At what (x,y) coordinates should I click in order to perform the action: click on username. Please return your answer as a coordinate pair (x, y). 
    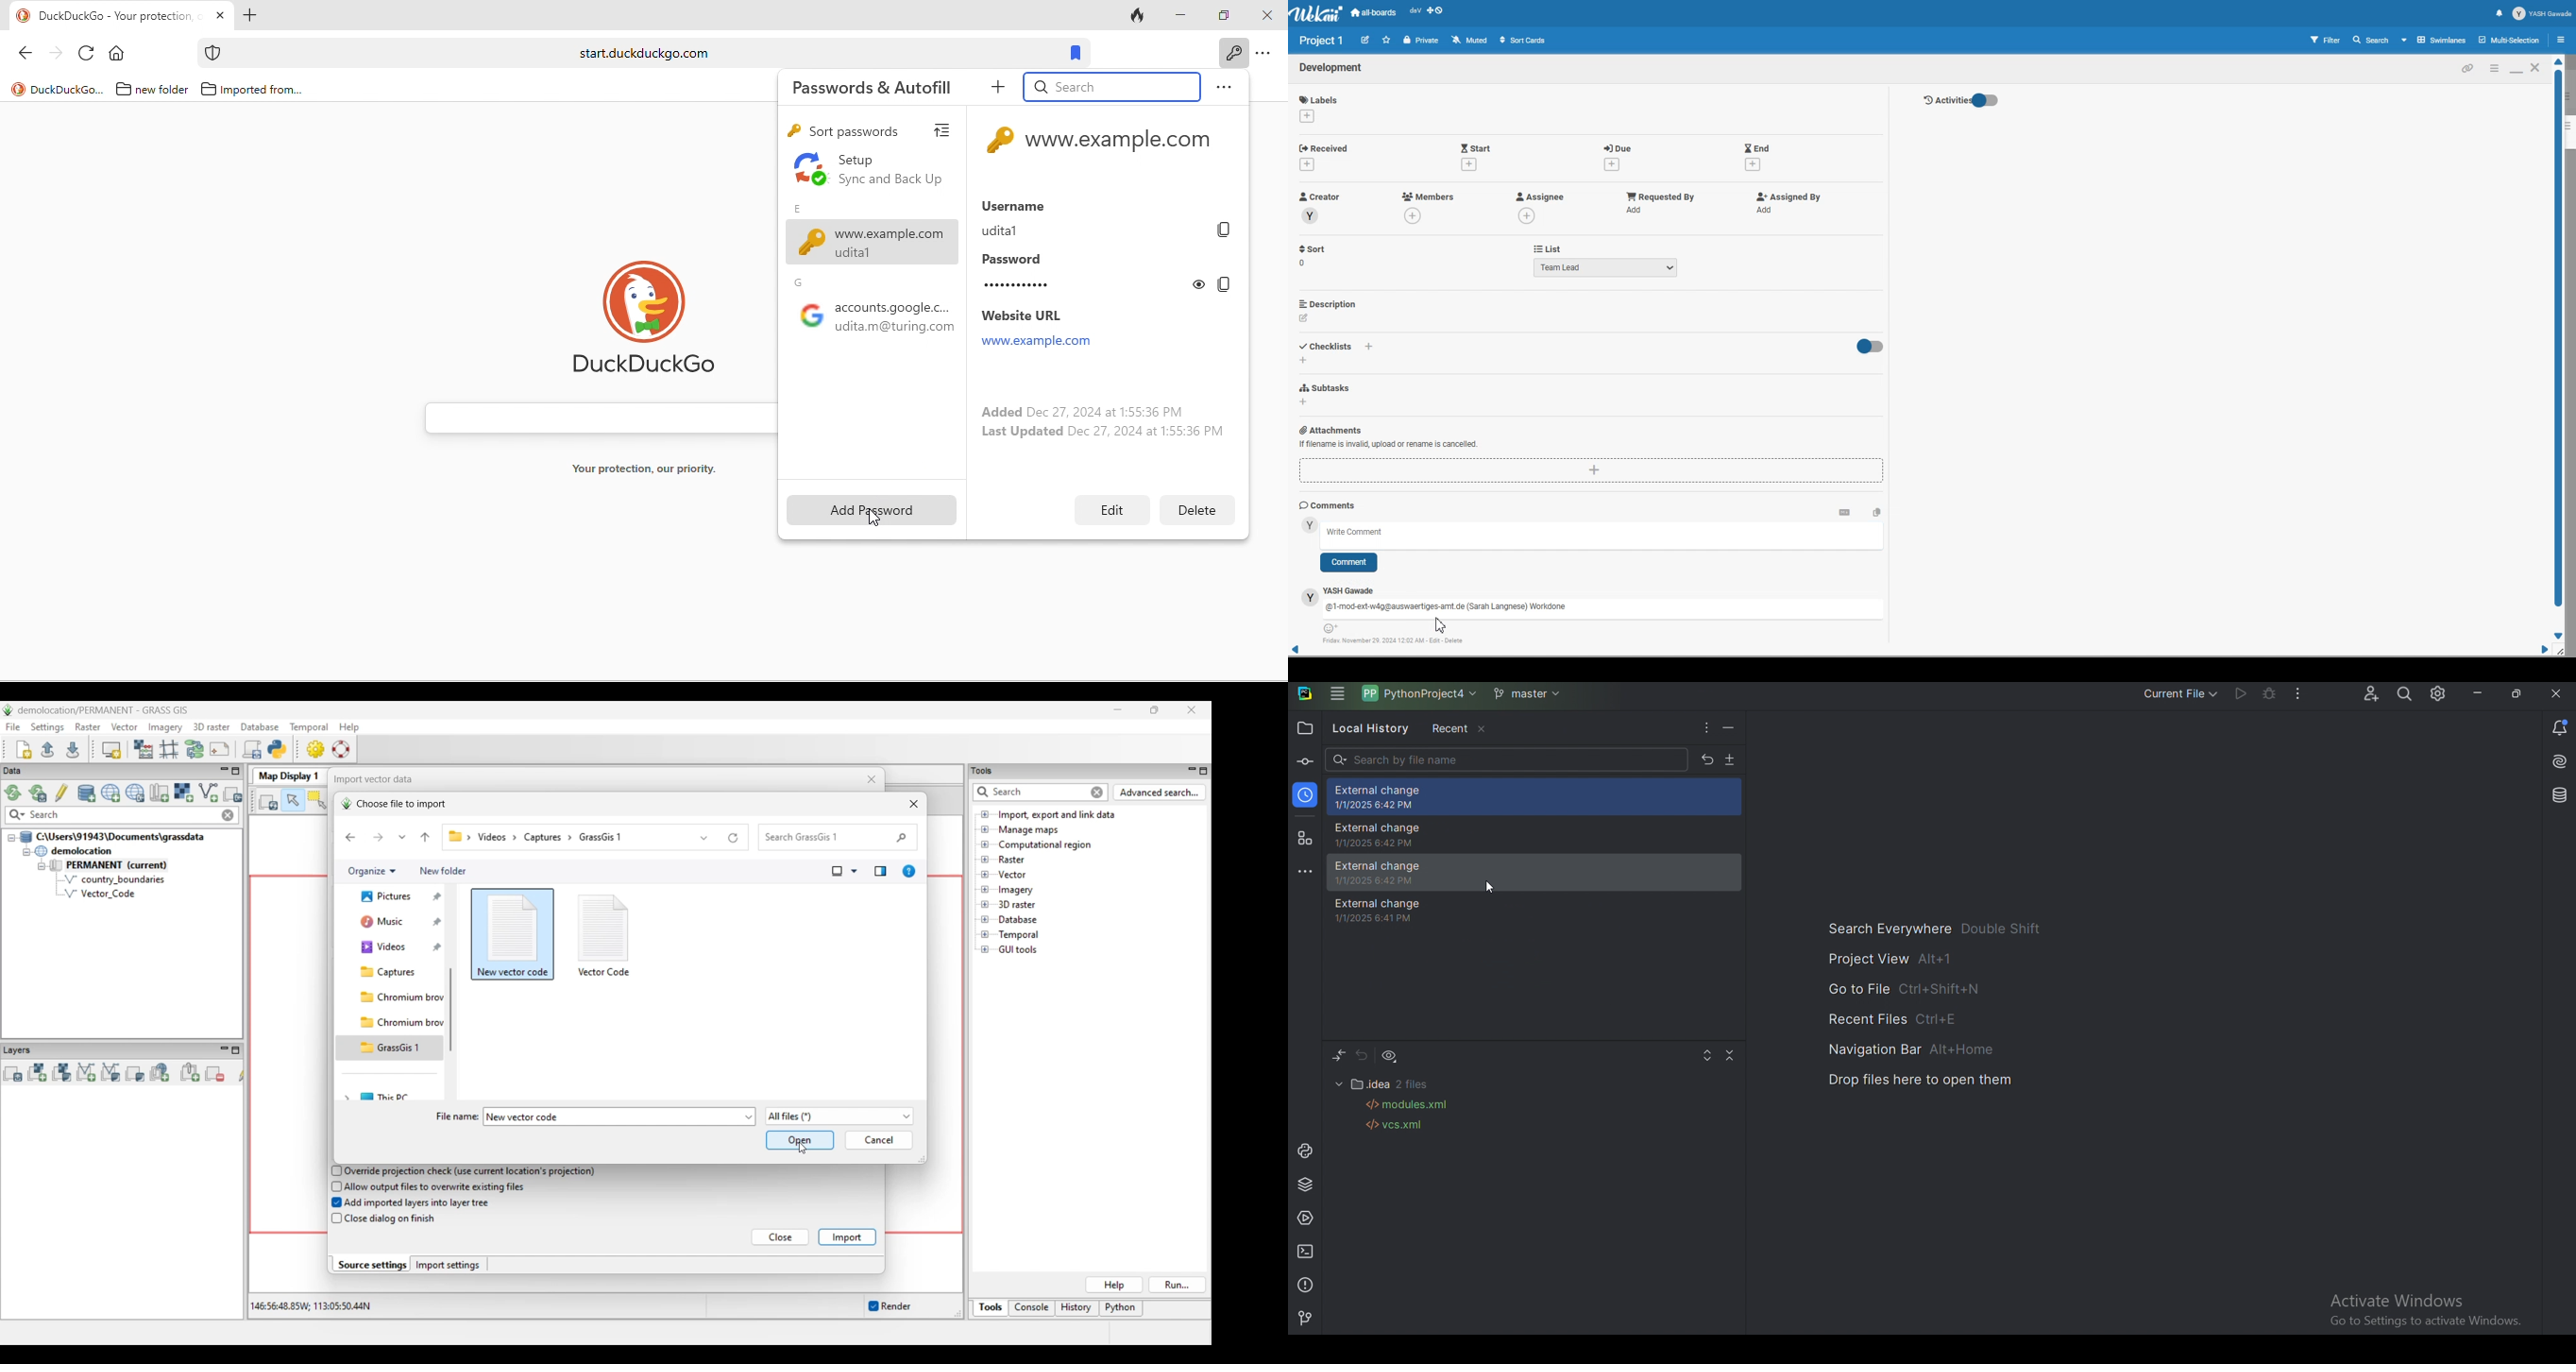
    Looking at the image, I should click on (1013, 204).